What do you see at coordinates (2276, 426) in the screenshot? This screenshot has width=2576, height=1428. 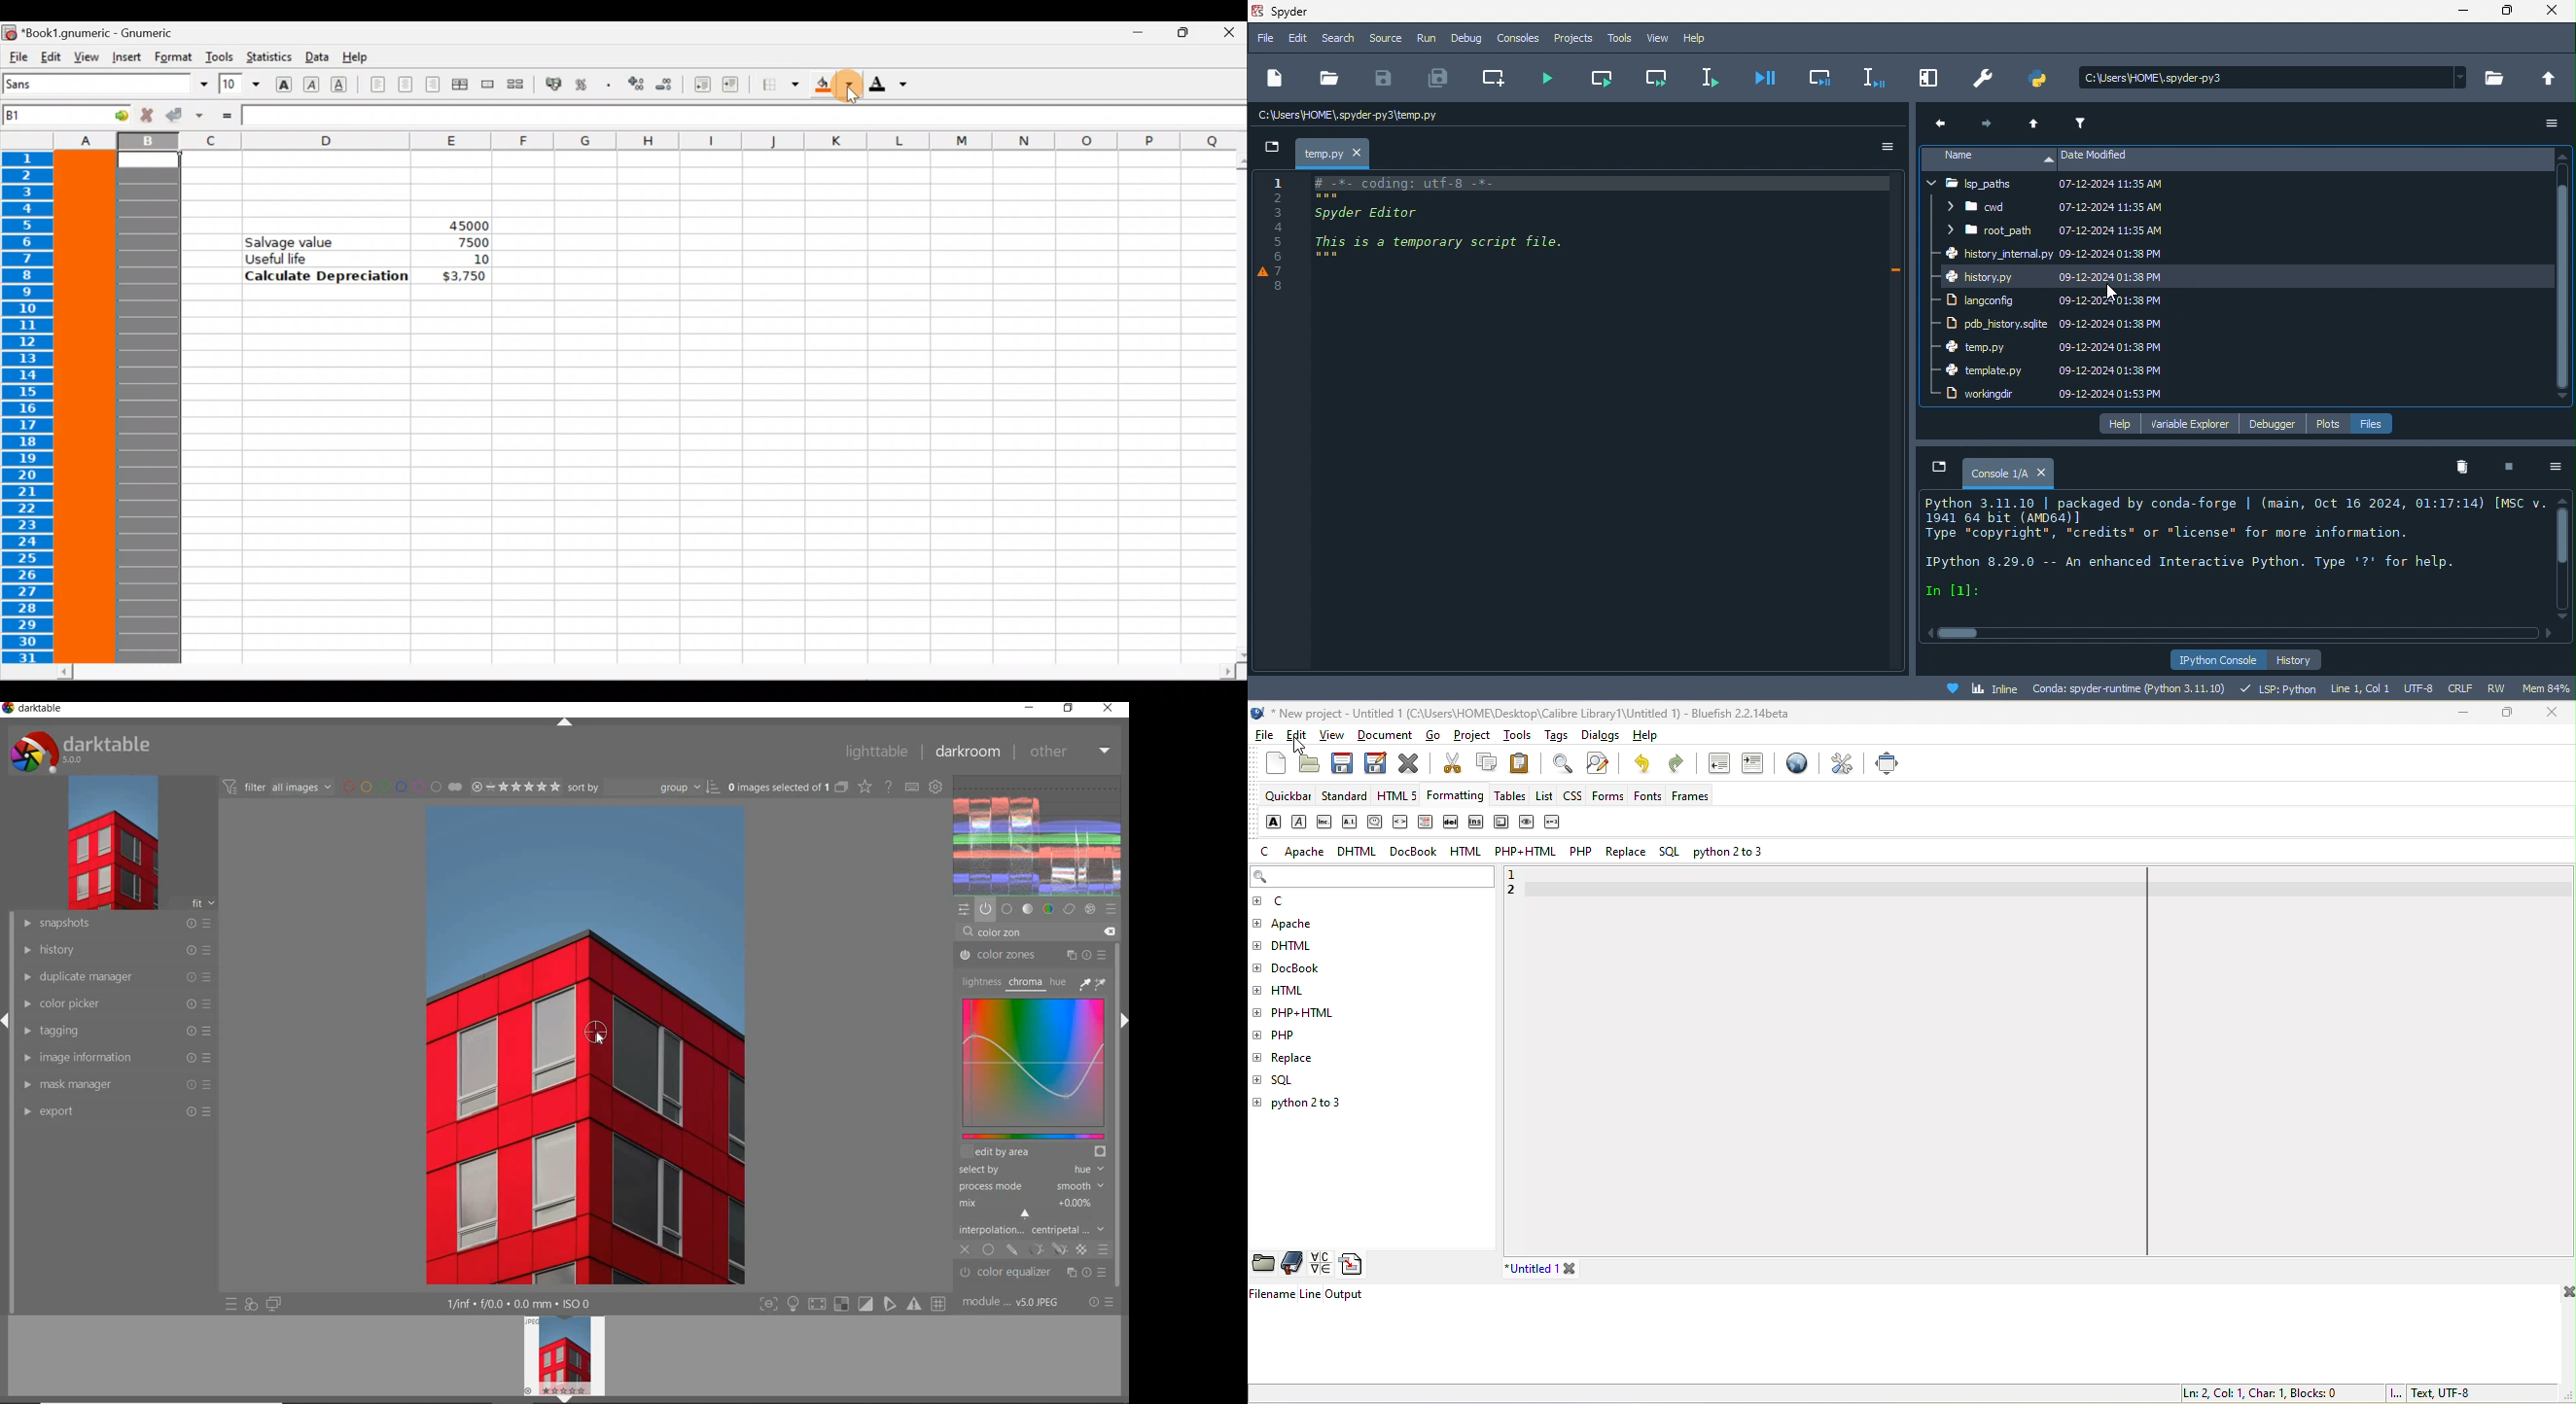 I see `debugger` at bounding box center [2276, 426].